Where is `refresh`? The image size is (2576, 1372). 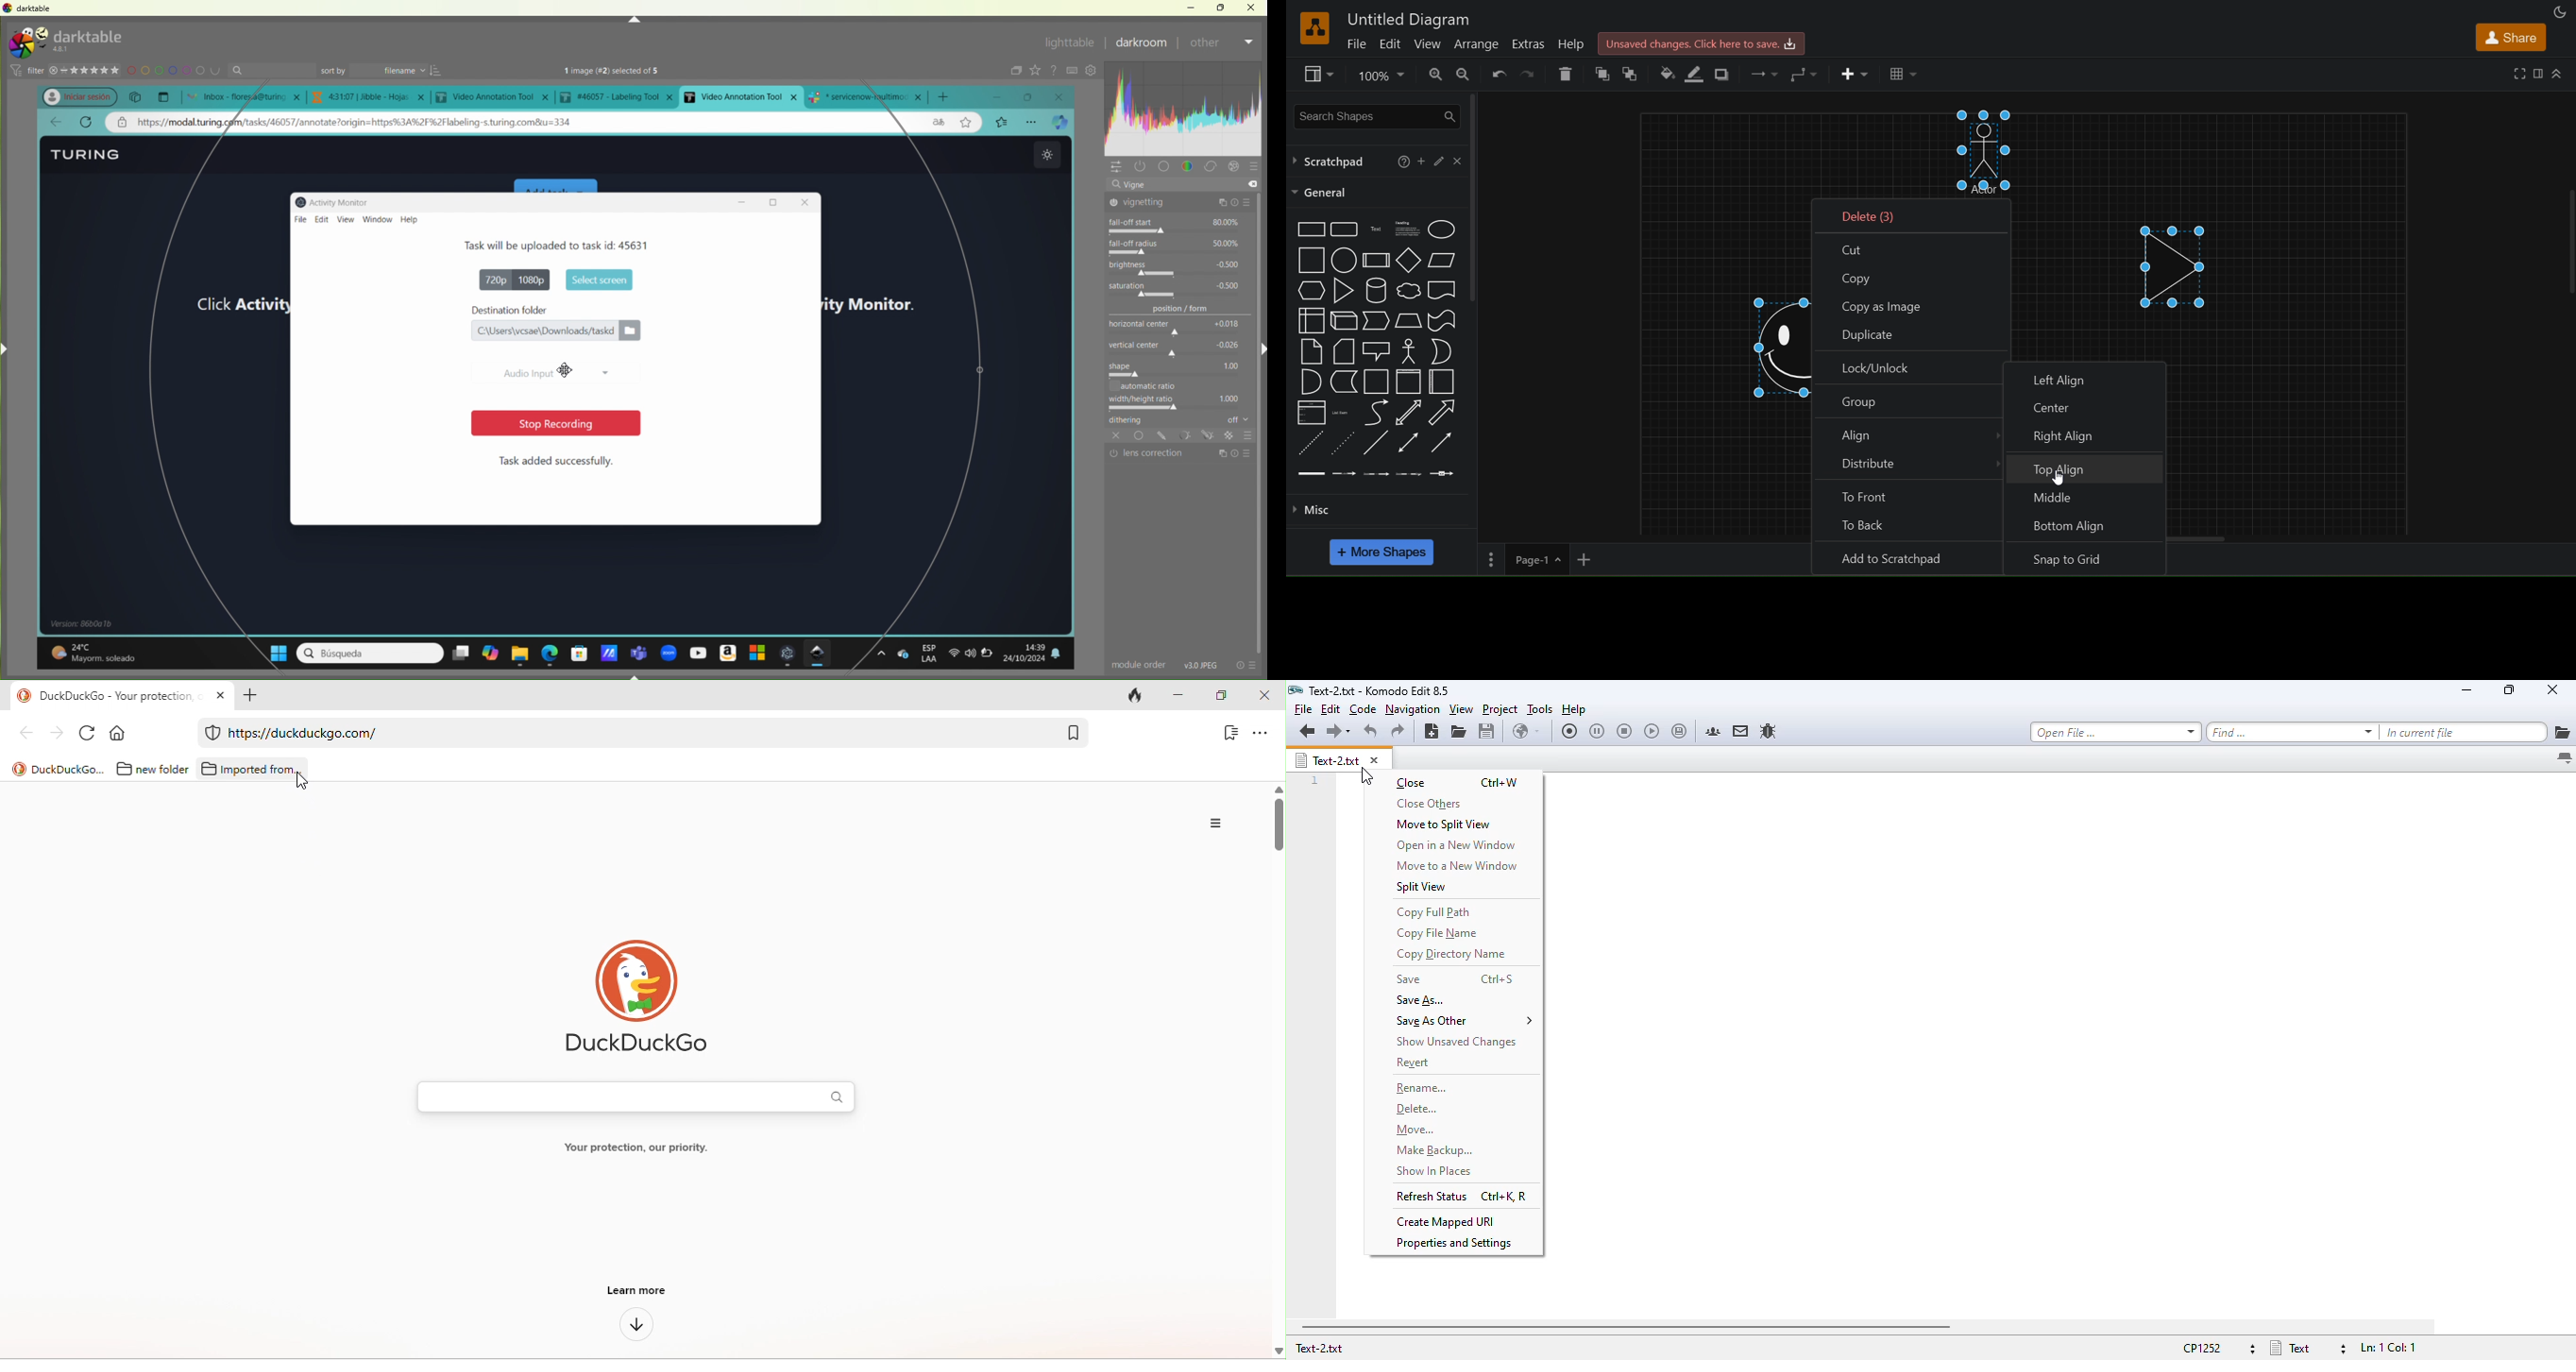
refresh is located at coordinates (86, 122).